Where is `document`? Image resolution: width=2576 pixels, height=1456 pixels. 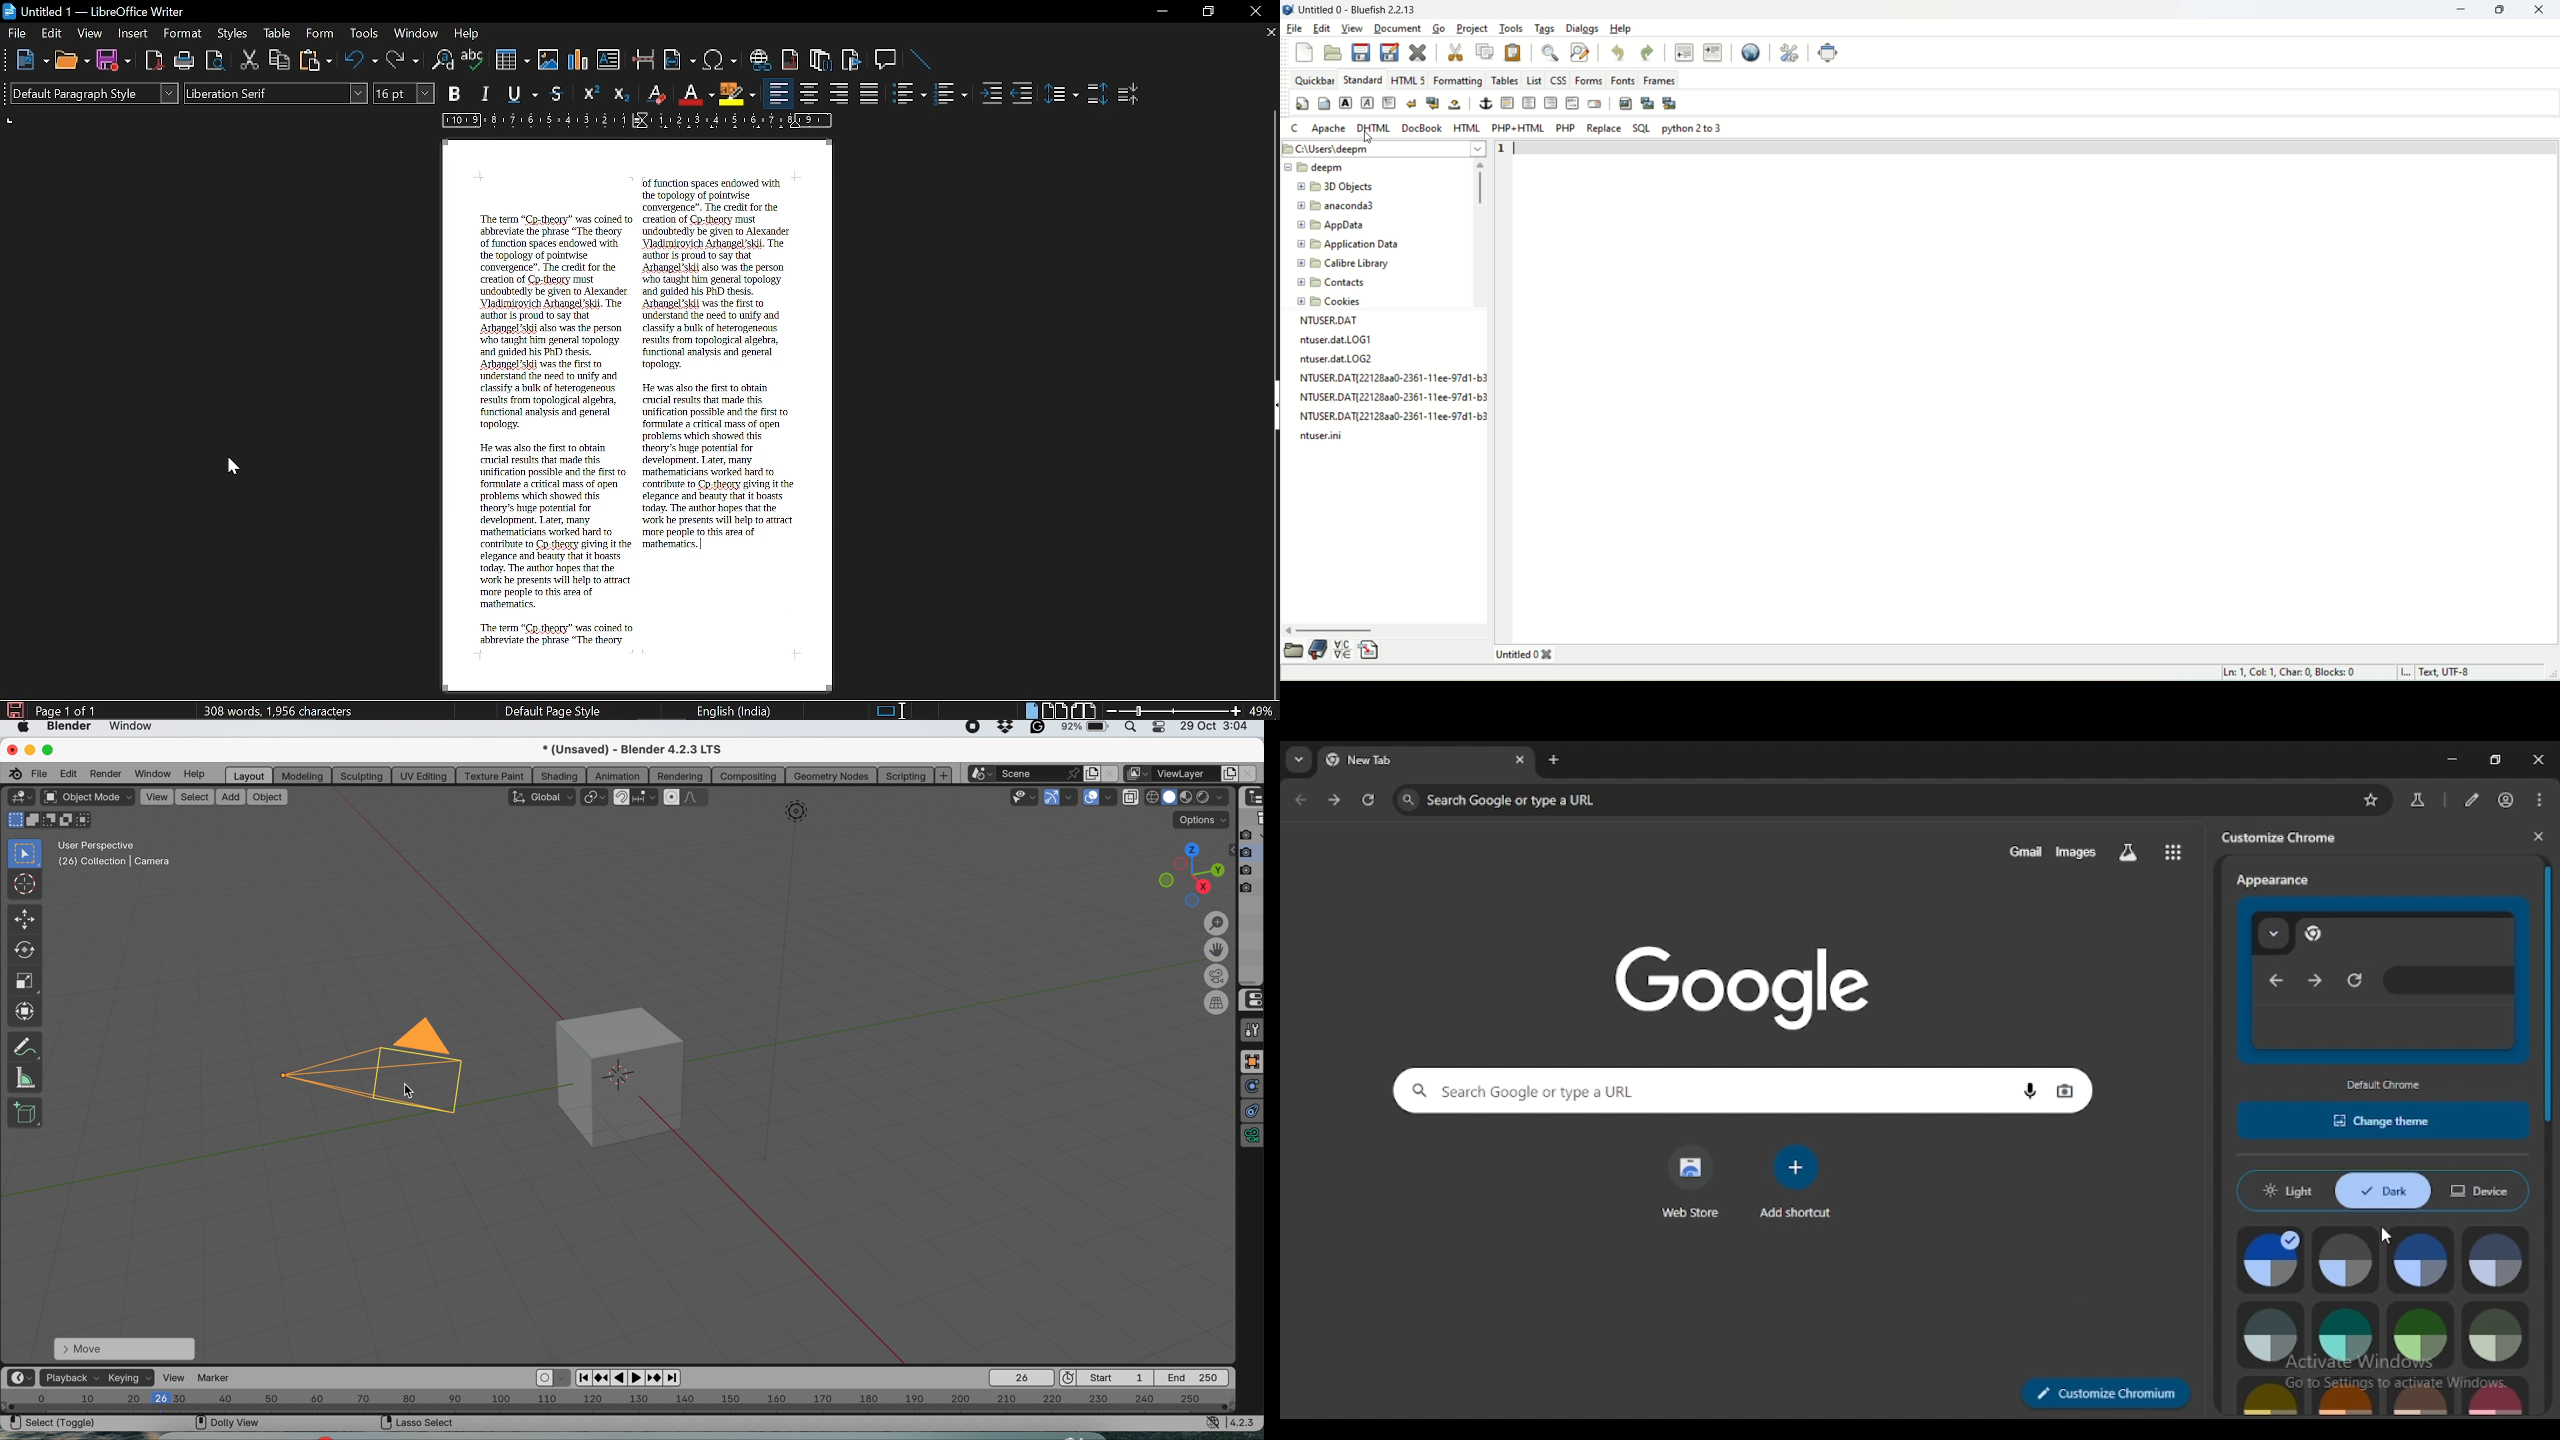 document is located at coordinates (1397, 29).